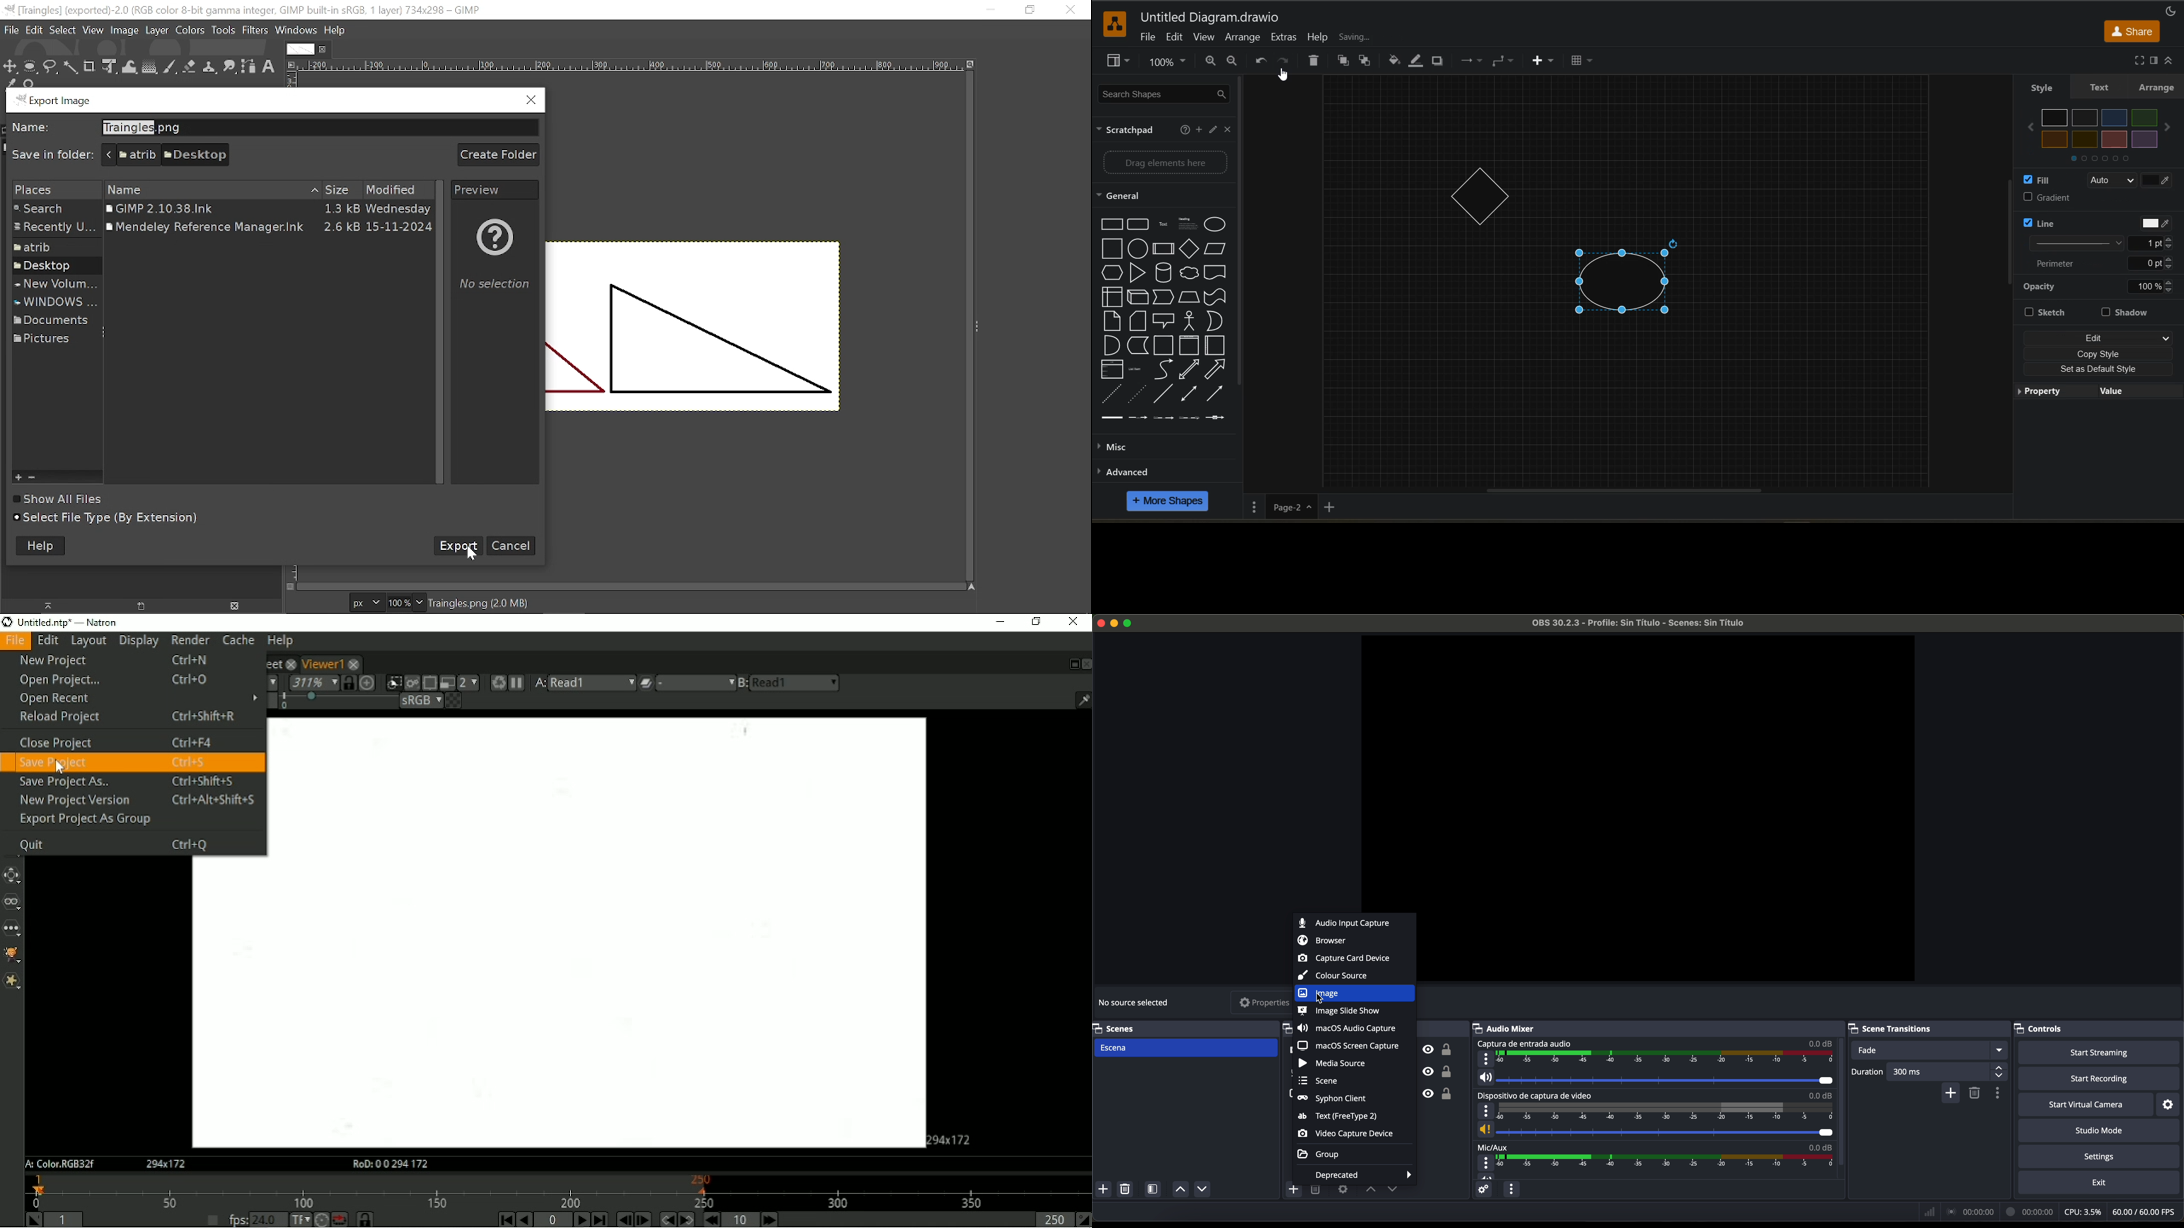 The width and height of the screenshot is (2184, 1232). Describe the element at coordinates (1976, 1094) in the screenshot. I see `remove configurable transition` at that location.